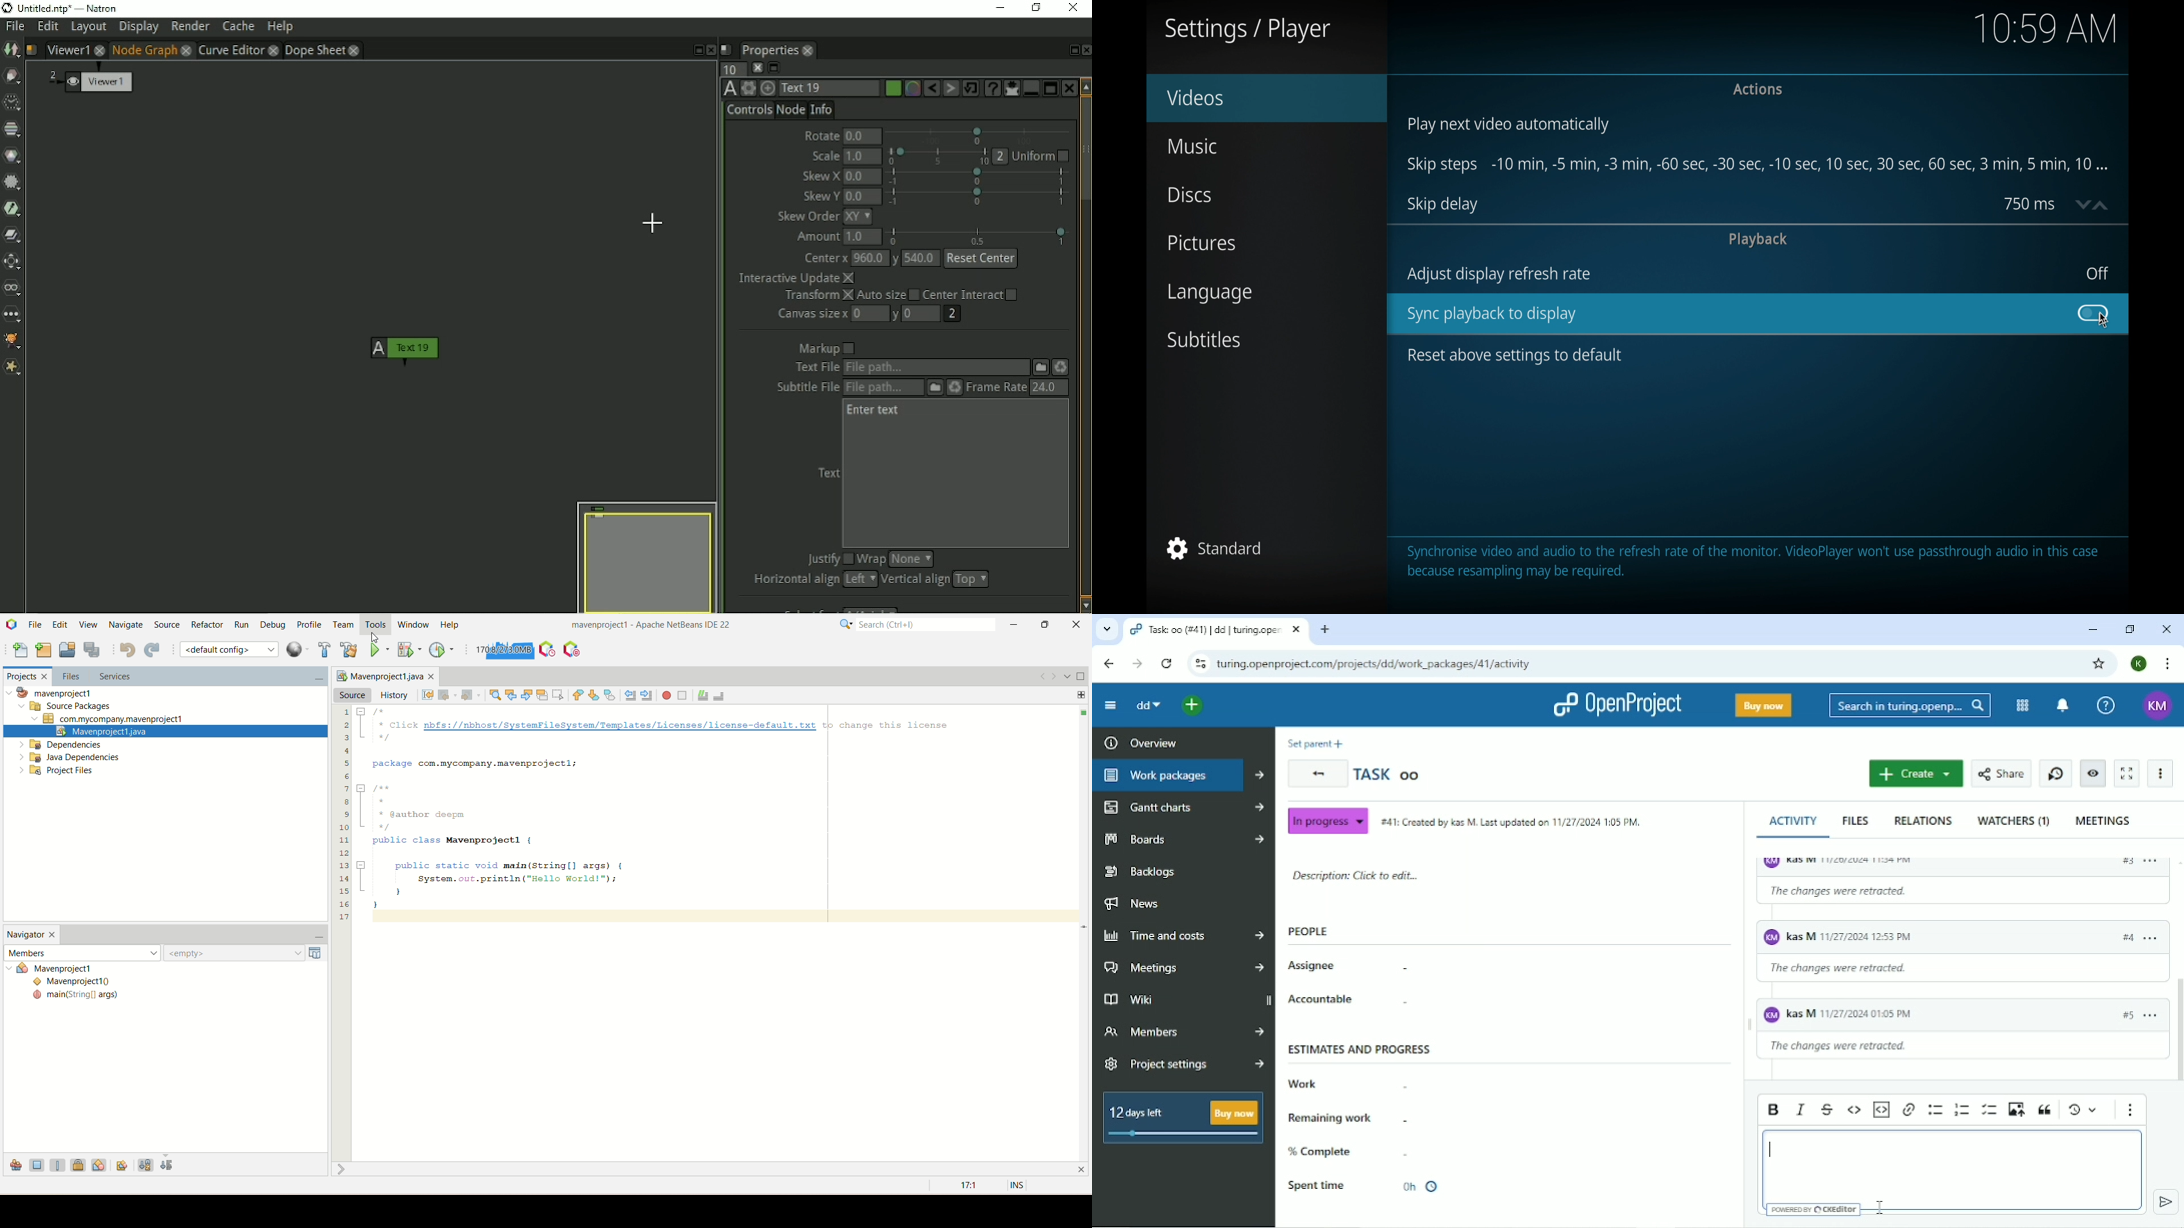 The height and width of the screenshot is (1232, 2184). Describe the element at coordinates (1990, 1110) in the screenshot. I see `To-do list` at that location.